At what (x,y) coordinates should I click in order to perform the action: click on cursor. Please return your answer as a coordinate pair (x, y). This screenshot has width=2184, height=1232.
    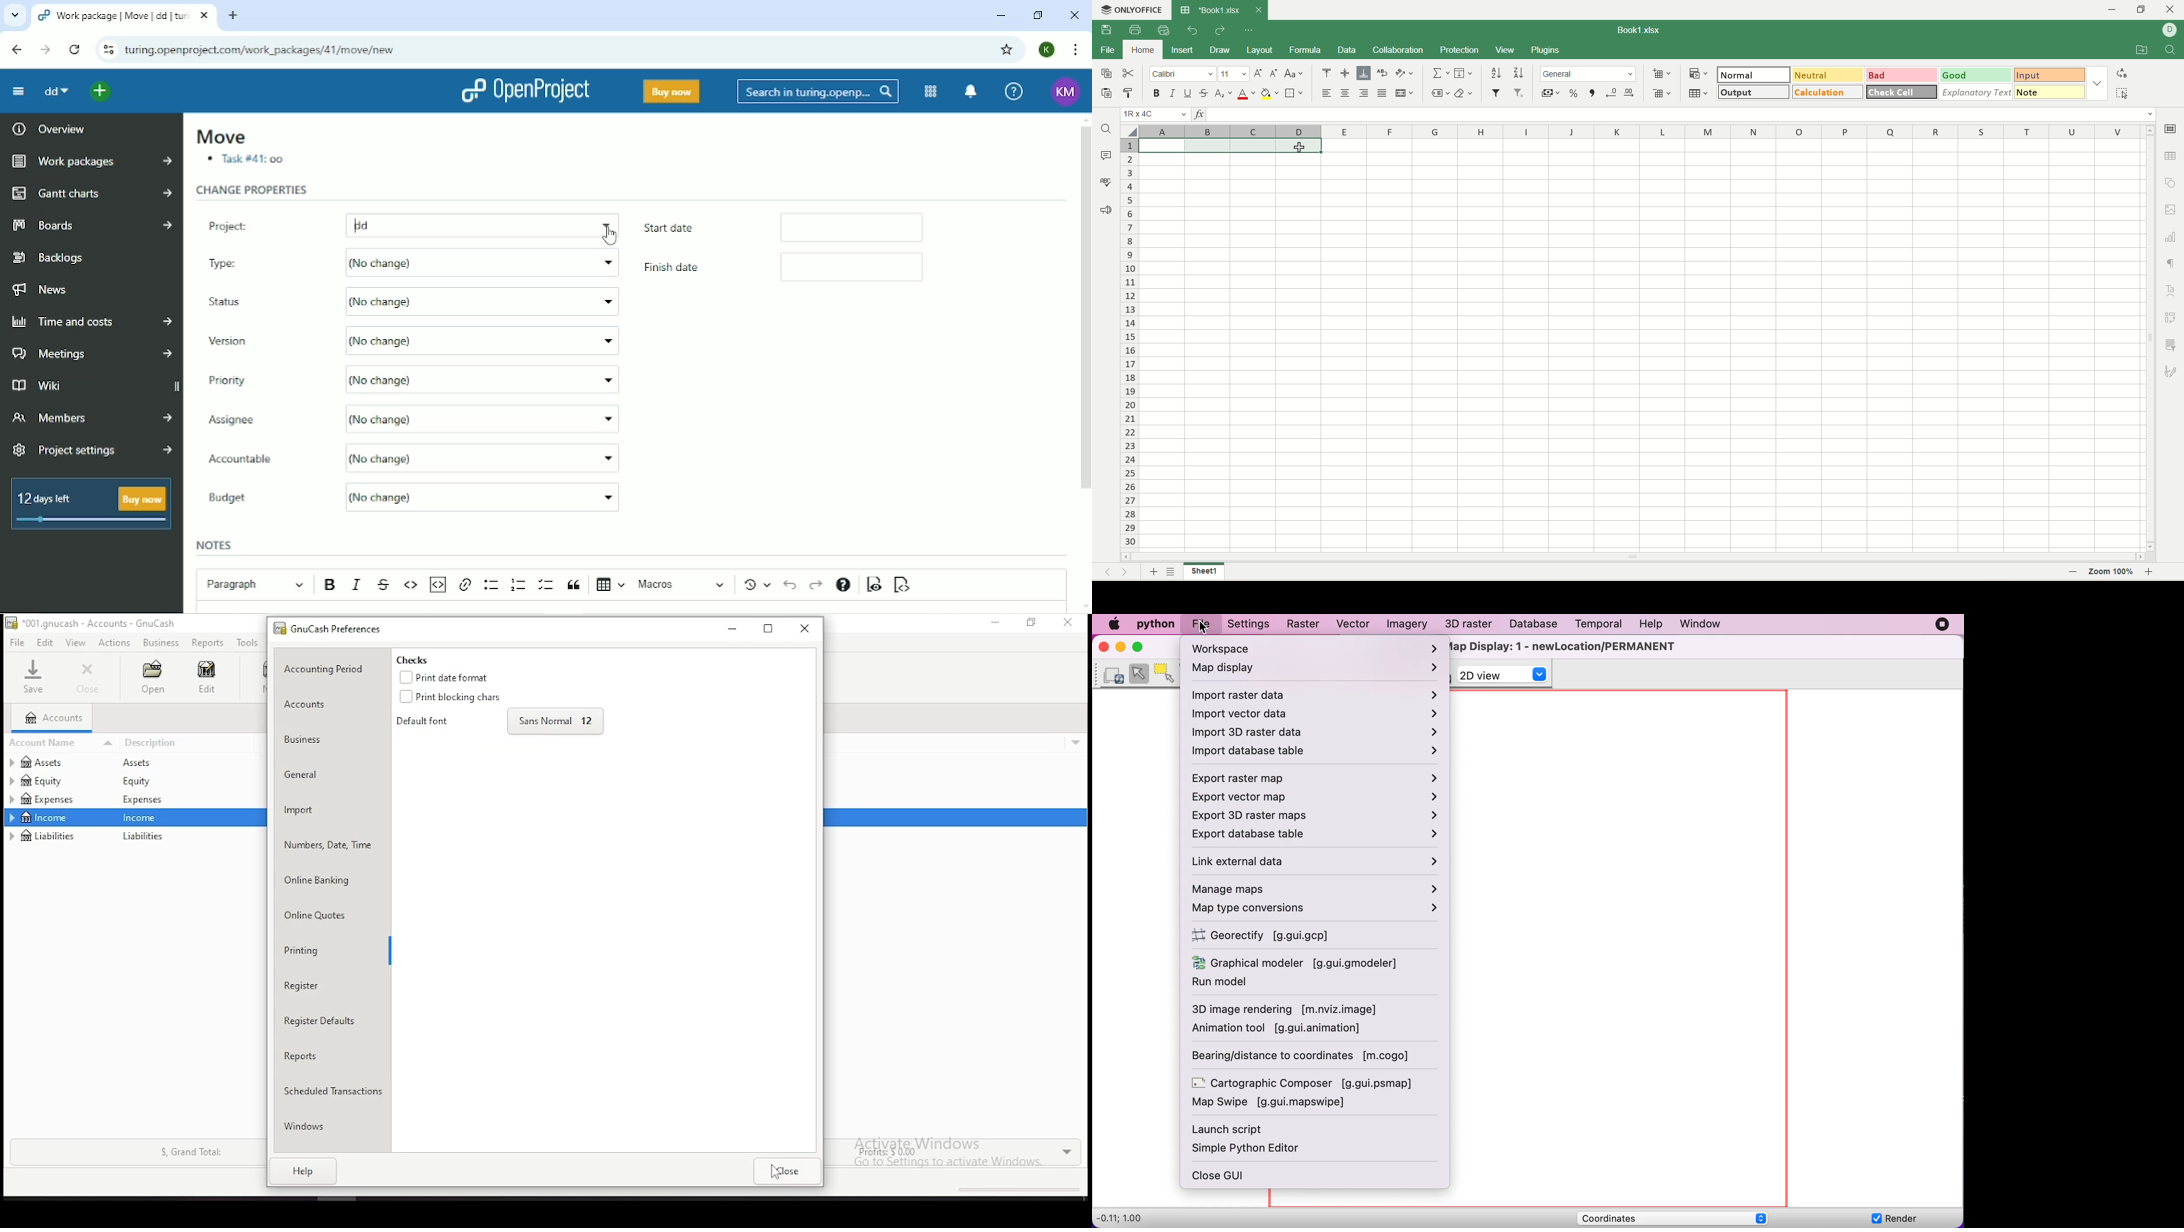
    Looking at the image, I should click on (612, 231).